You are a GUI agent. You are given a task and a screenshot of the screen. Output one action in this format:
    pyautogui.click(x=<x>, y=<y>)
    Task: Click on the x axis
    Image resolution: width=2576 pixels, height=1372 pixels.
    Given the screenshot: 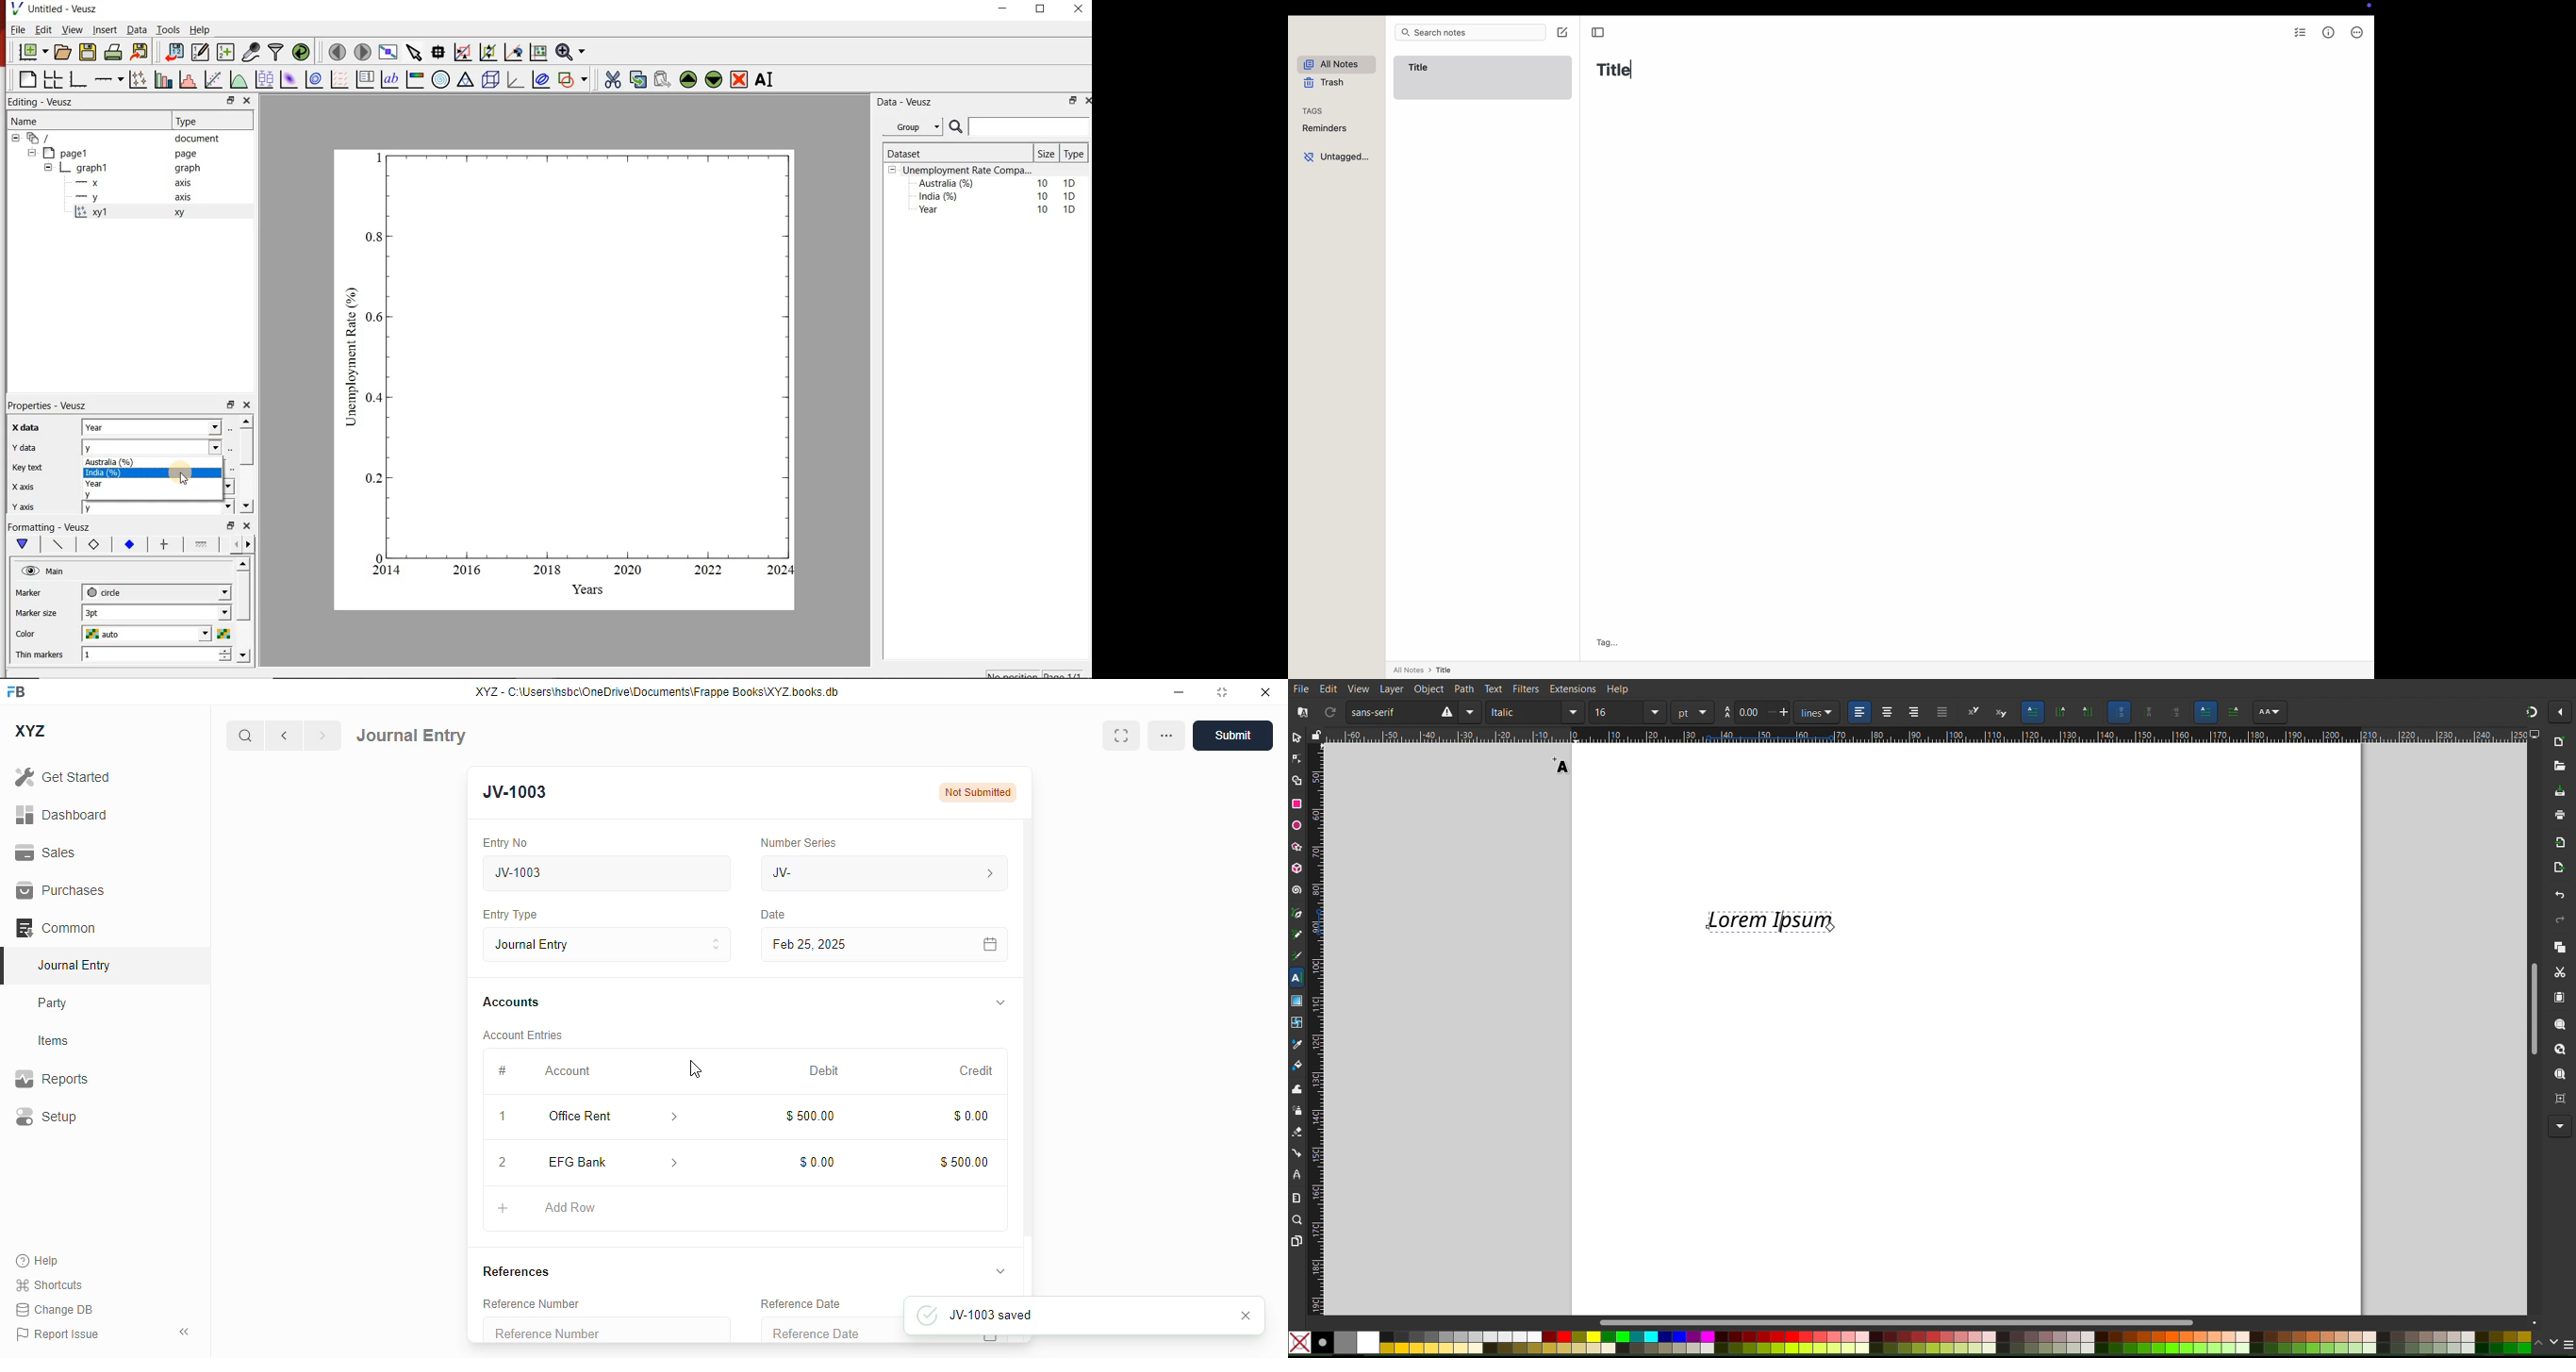 What is the action you would take?
    pyautogui.click(x=139, y=182)
    